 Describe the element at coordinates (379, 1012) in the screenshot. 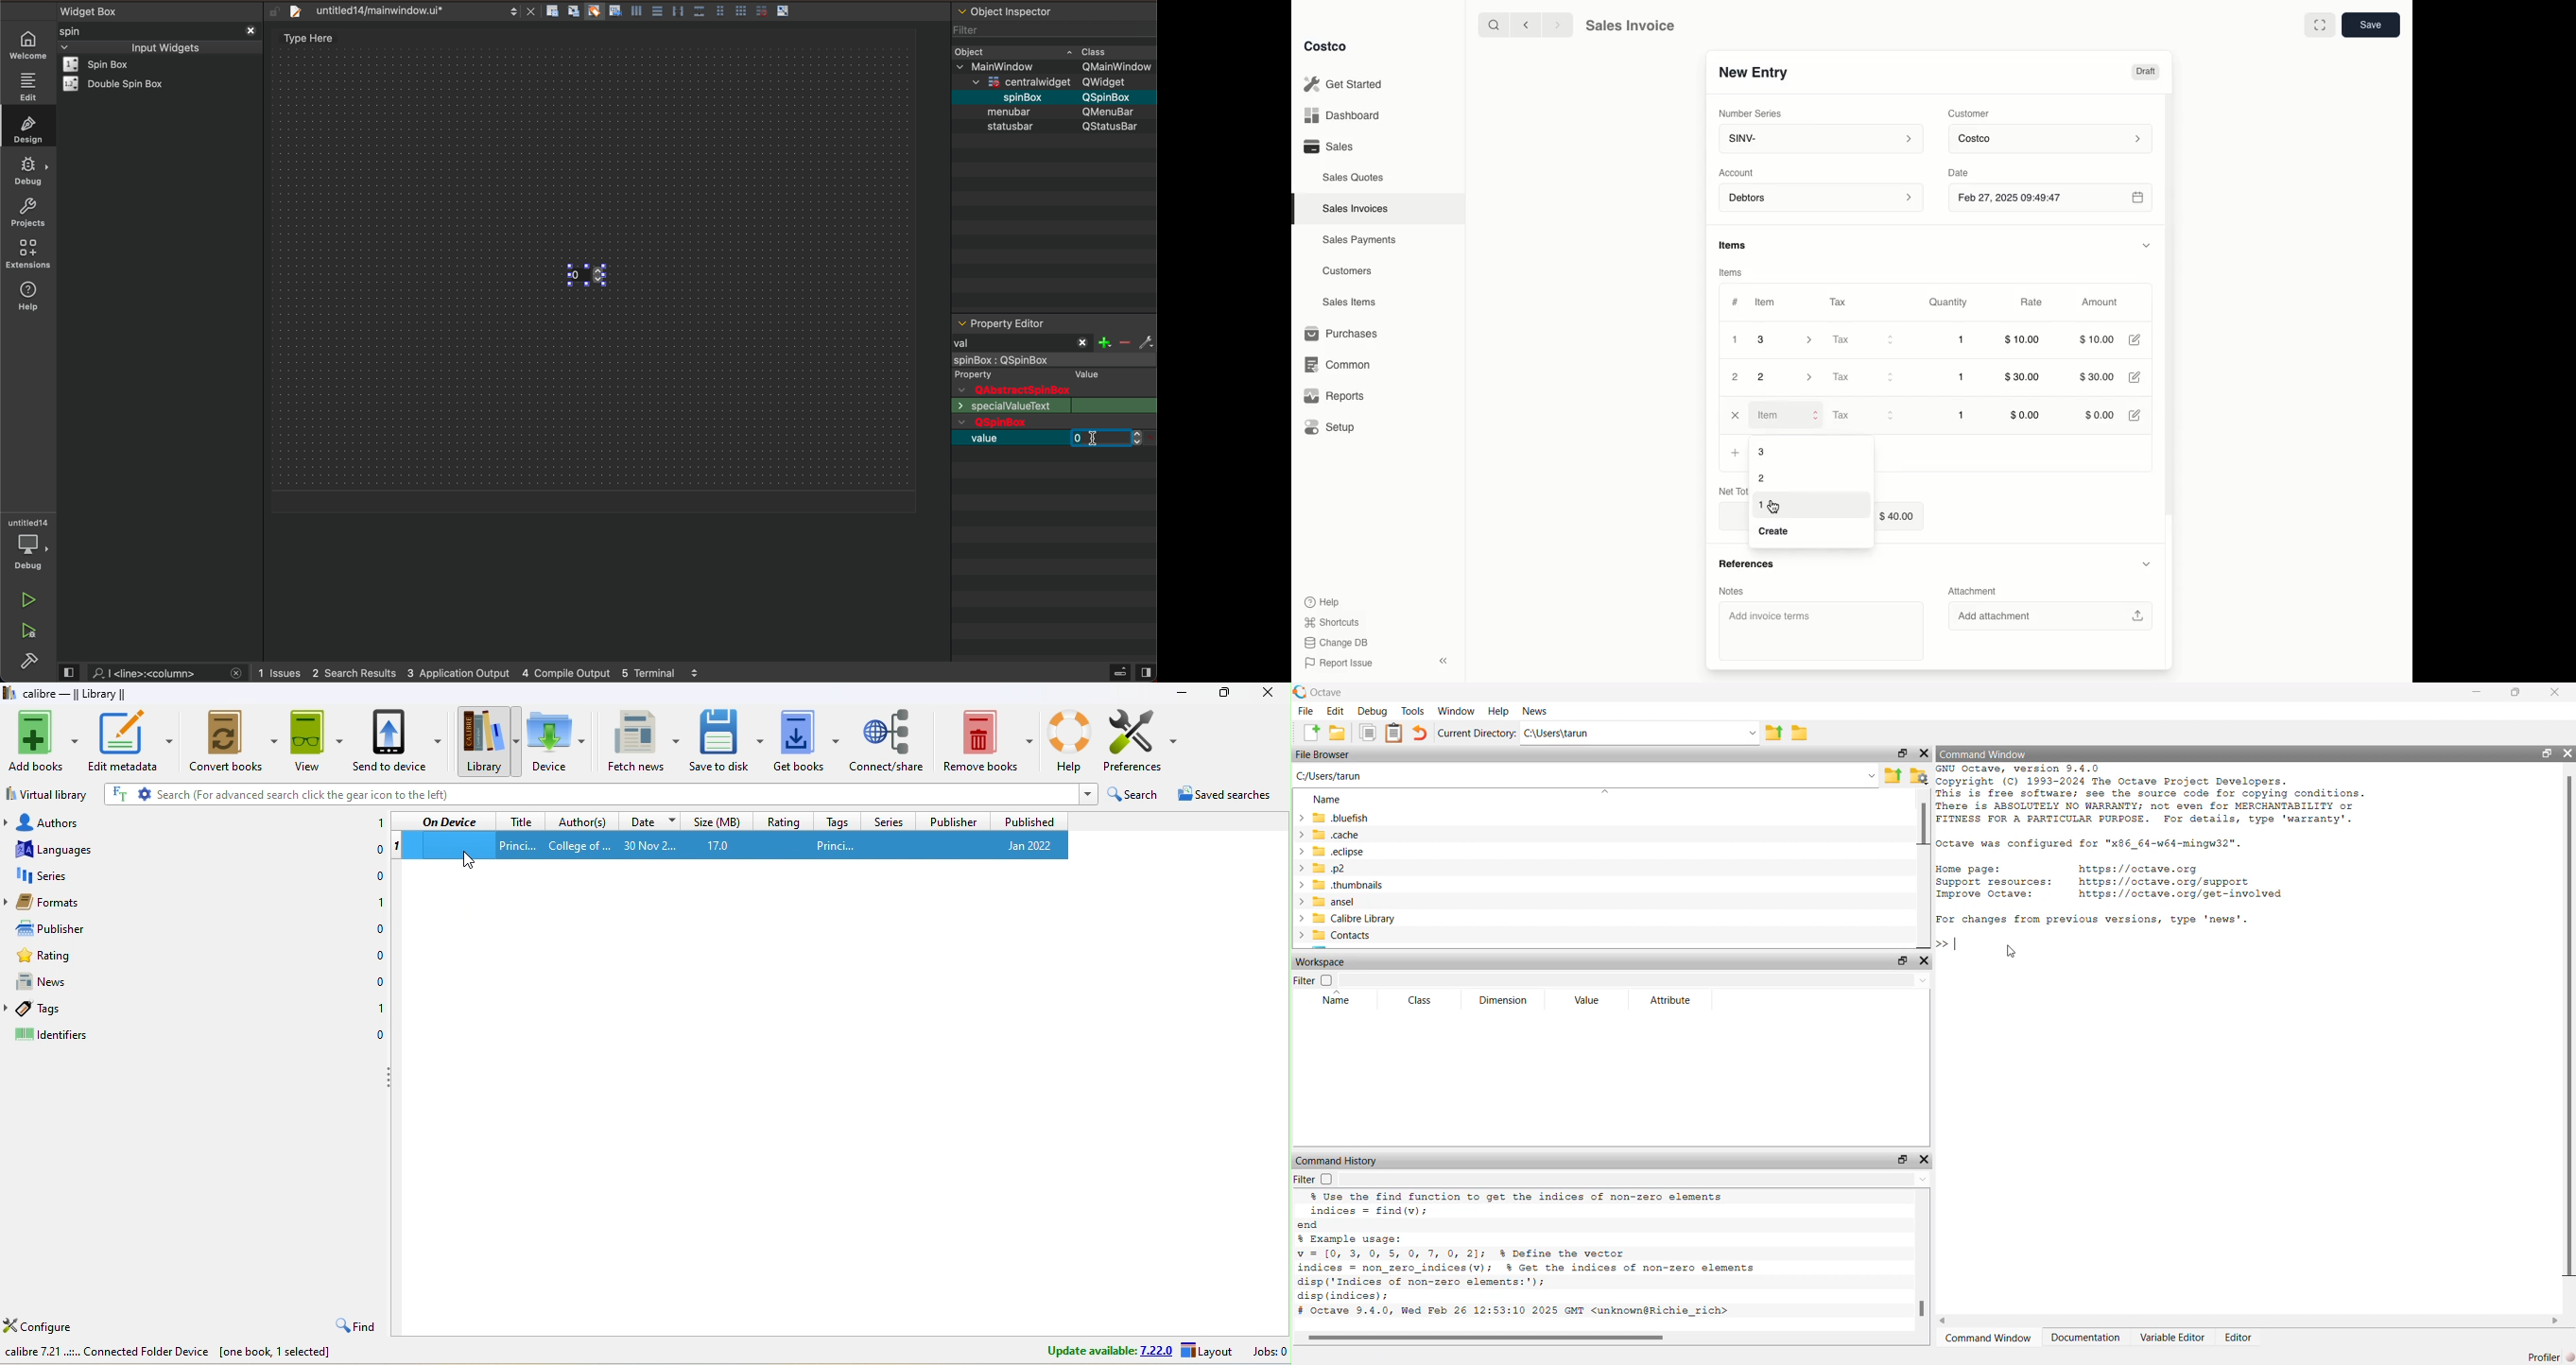

I see `1` at that location.